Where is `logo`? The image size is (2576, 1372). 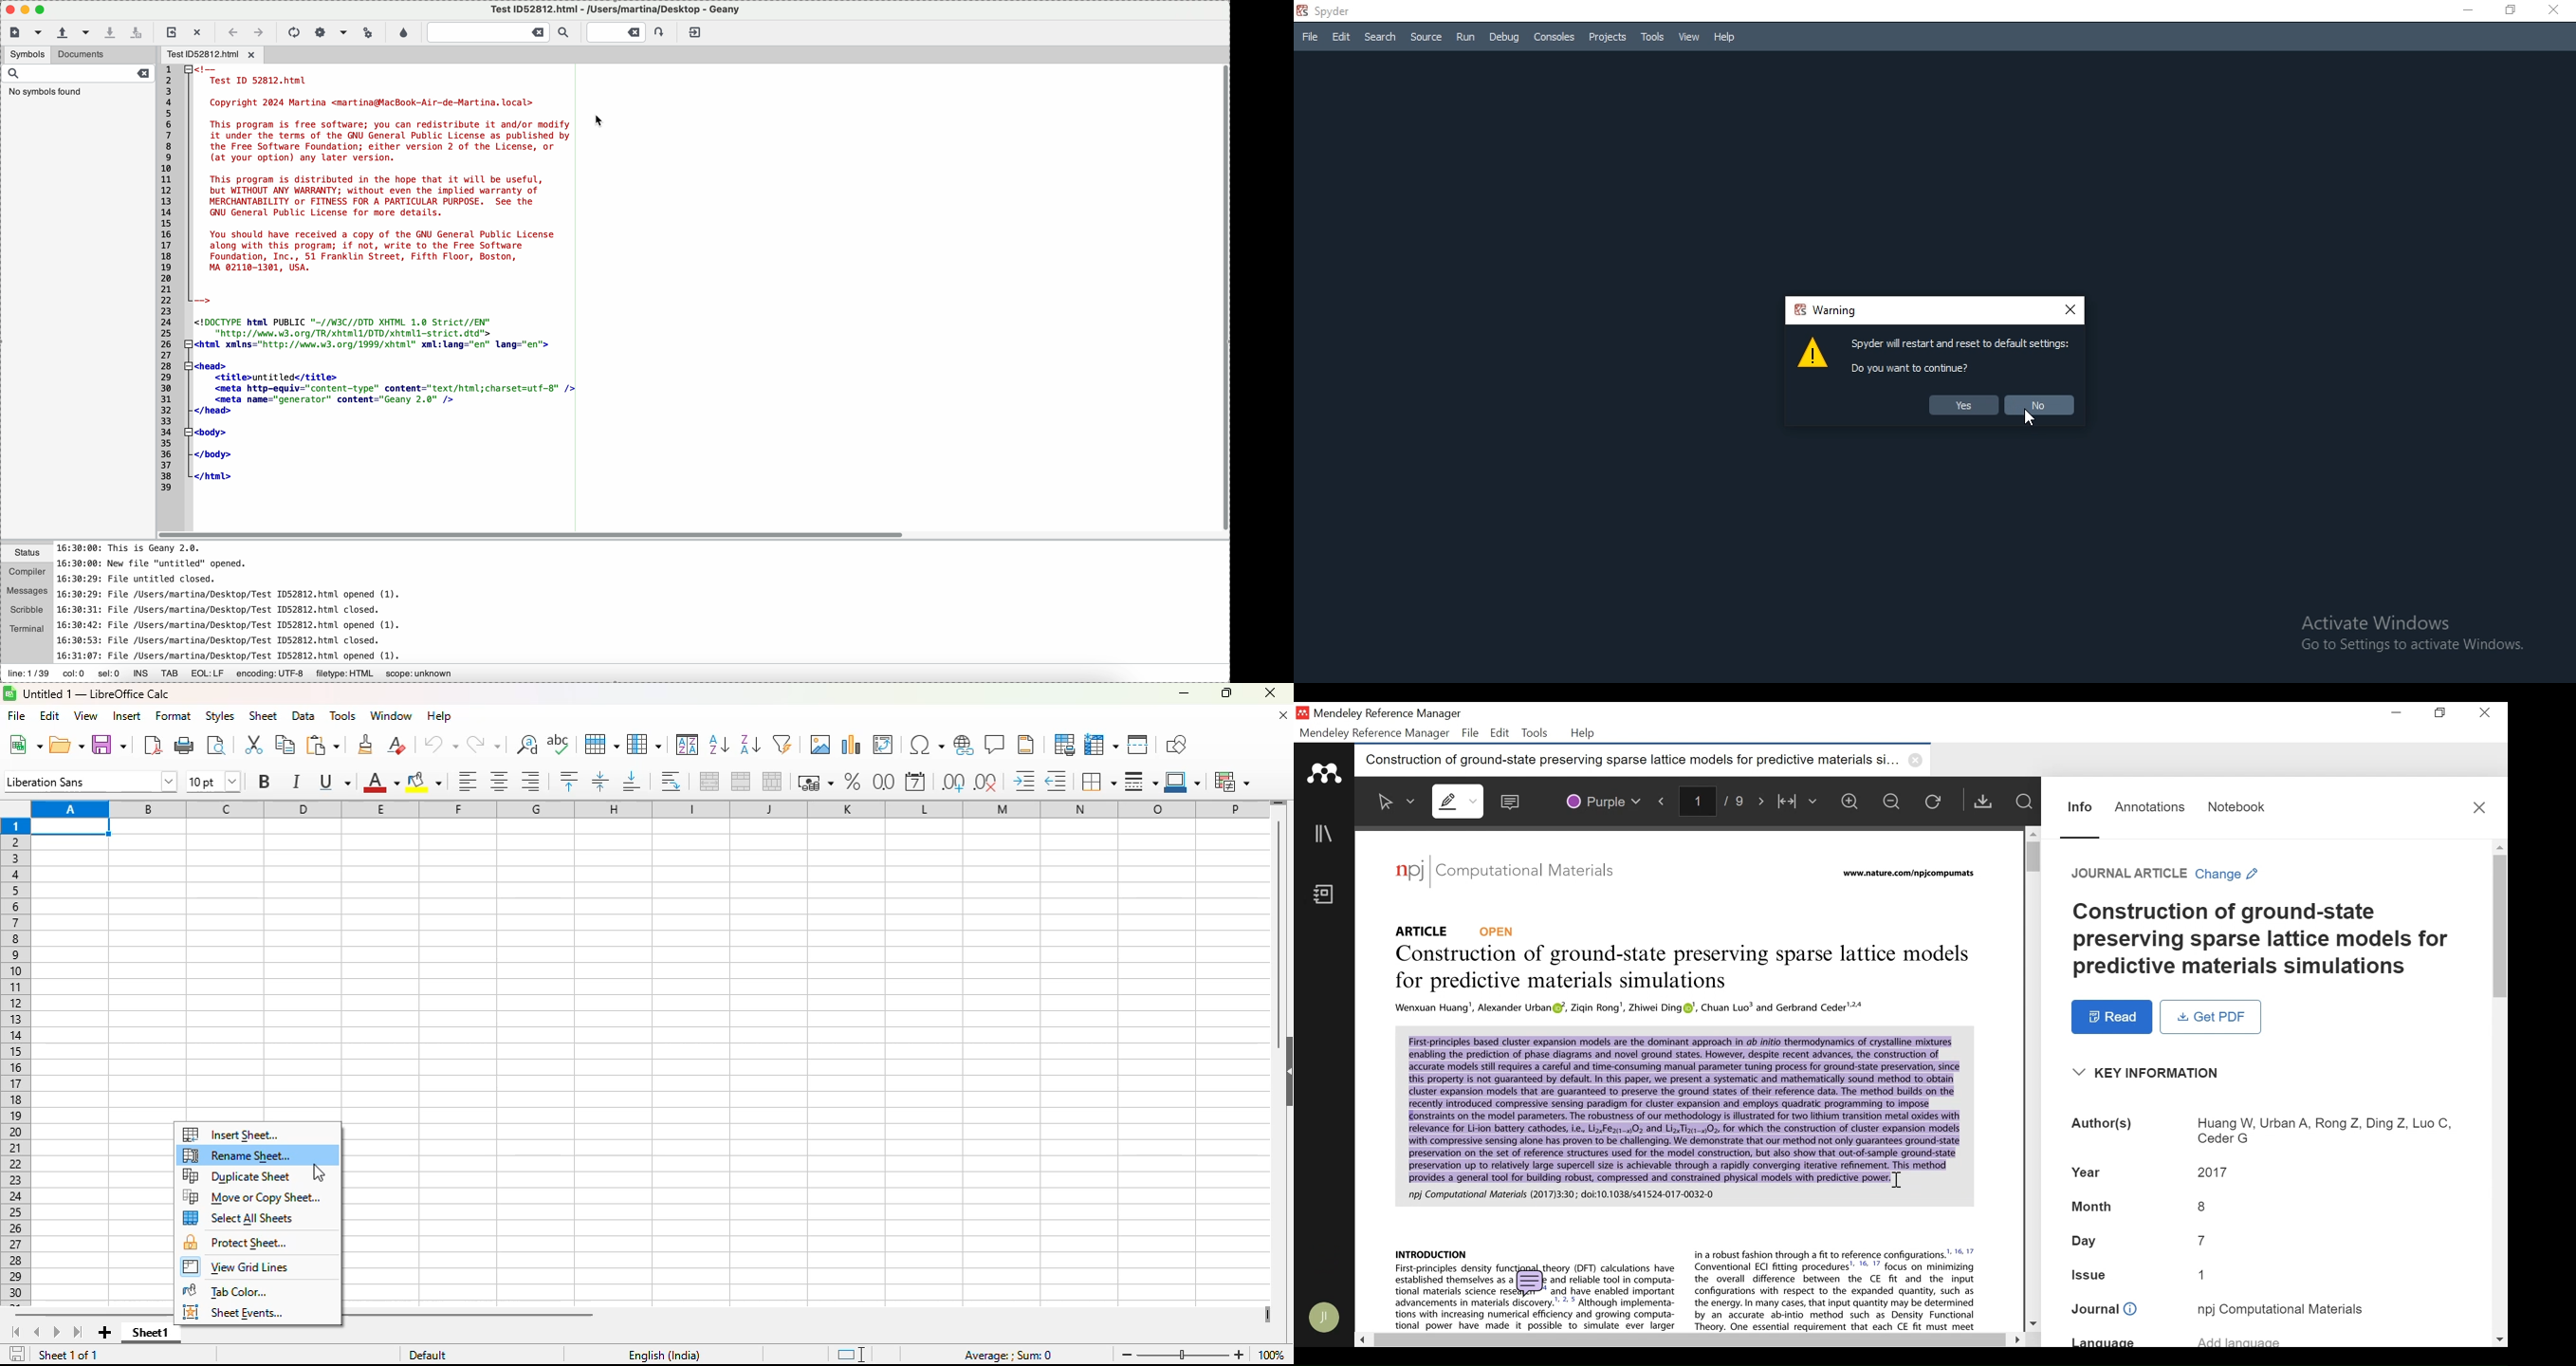
logo is located at coordinates (1409, 870).